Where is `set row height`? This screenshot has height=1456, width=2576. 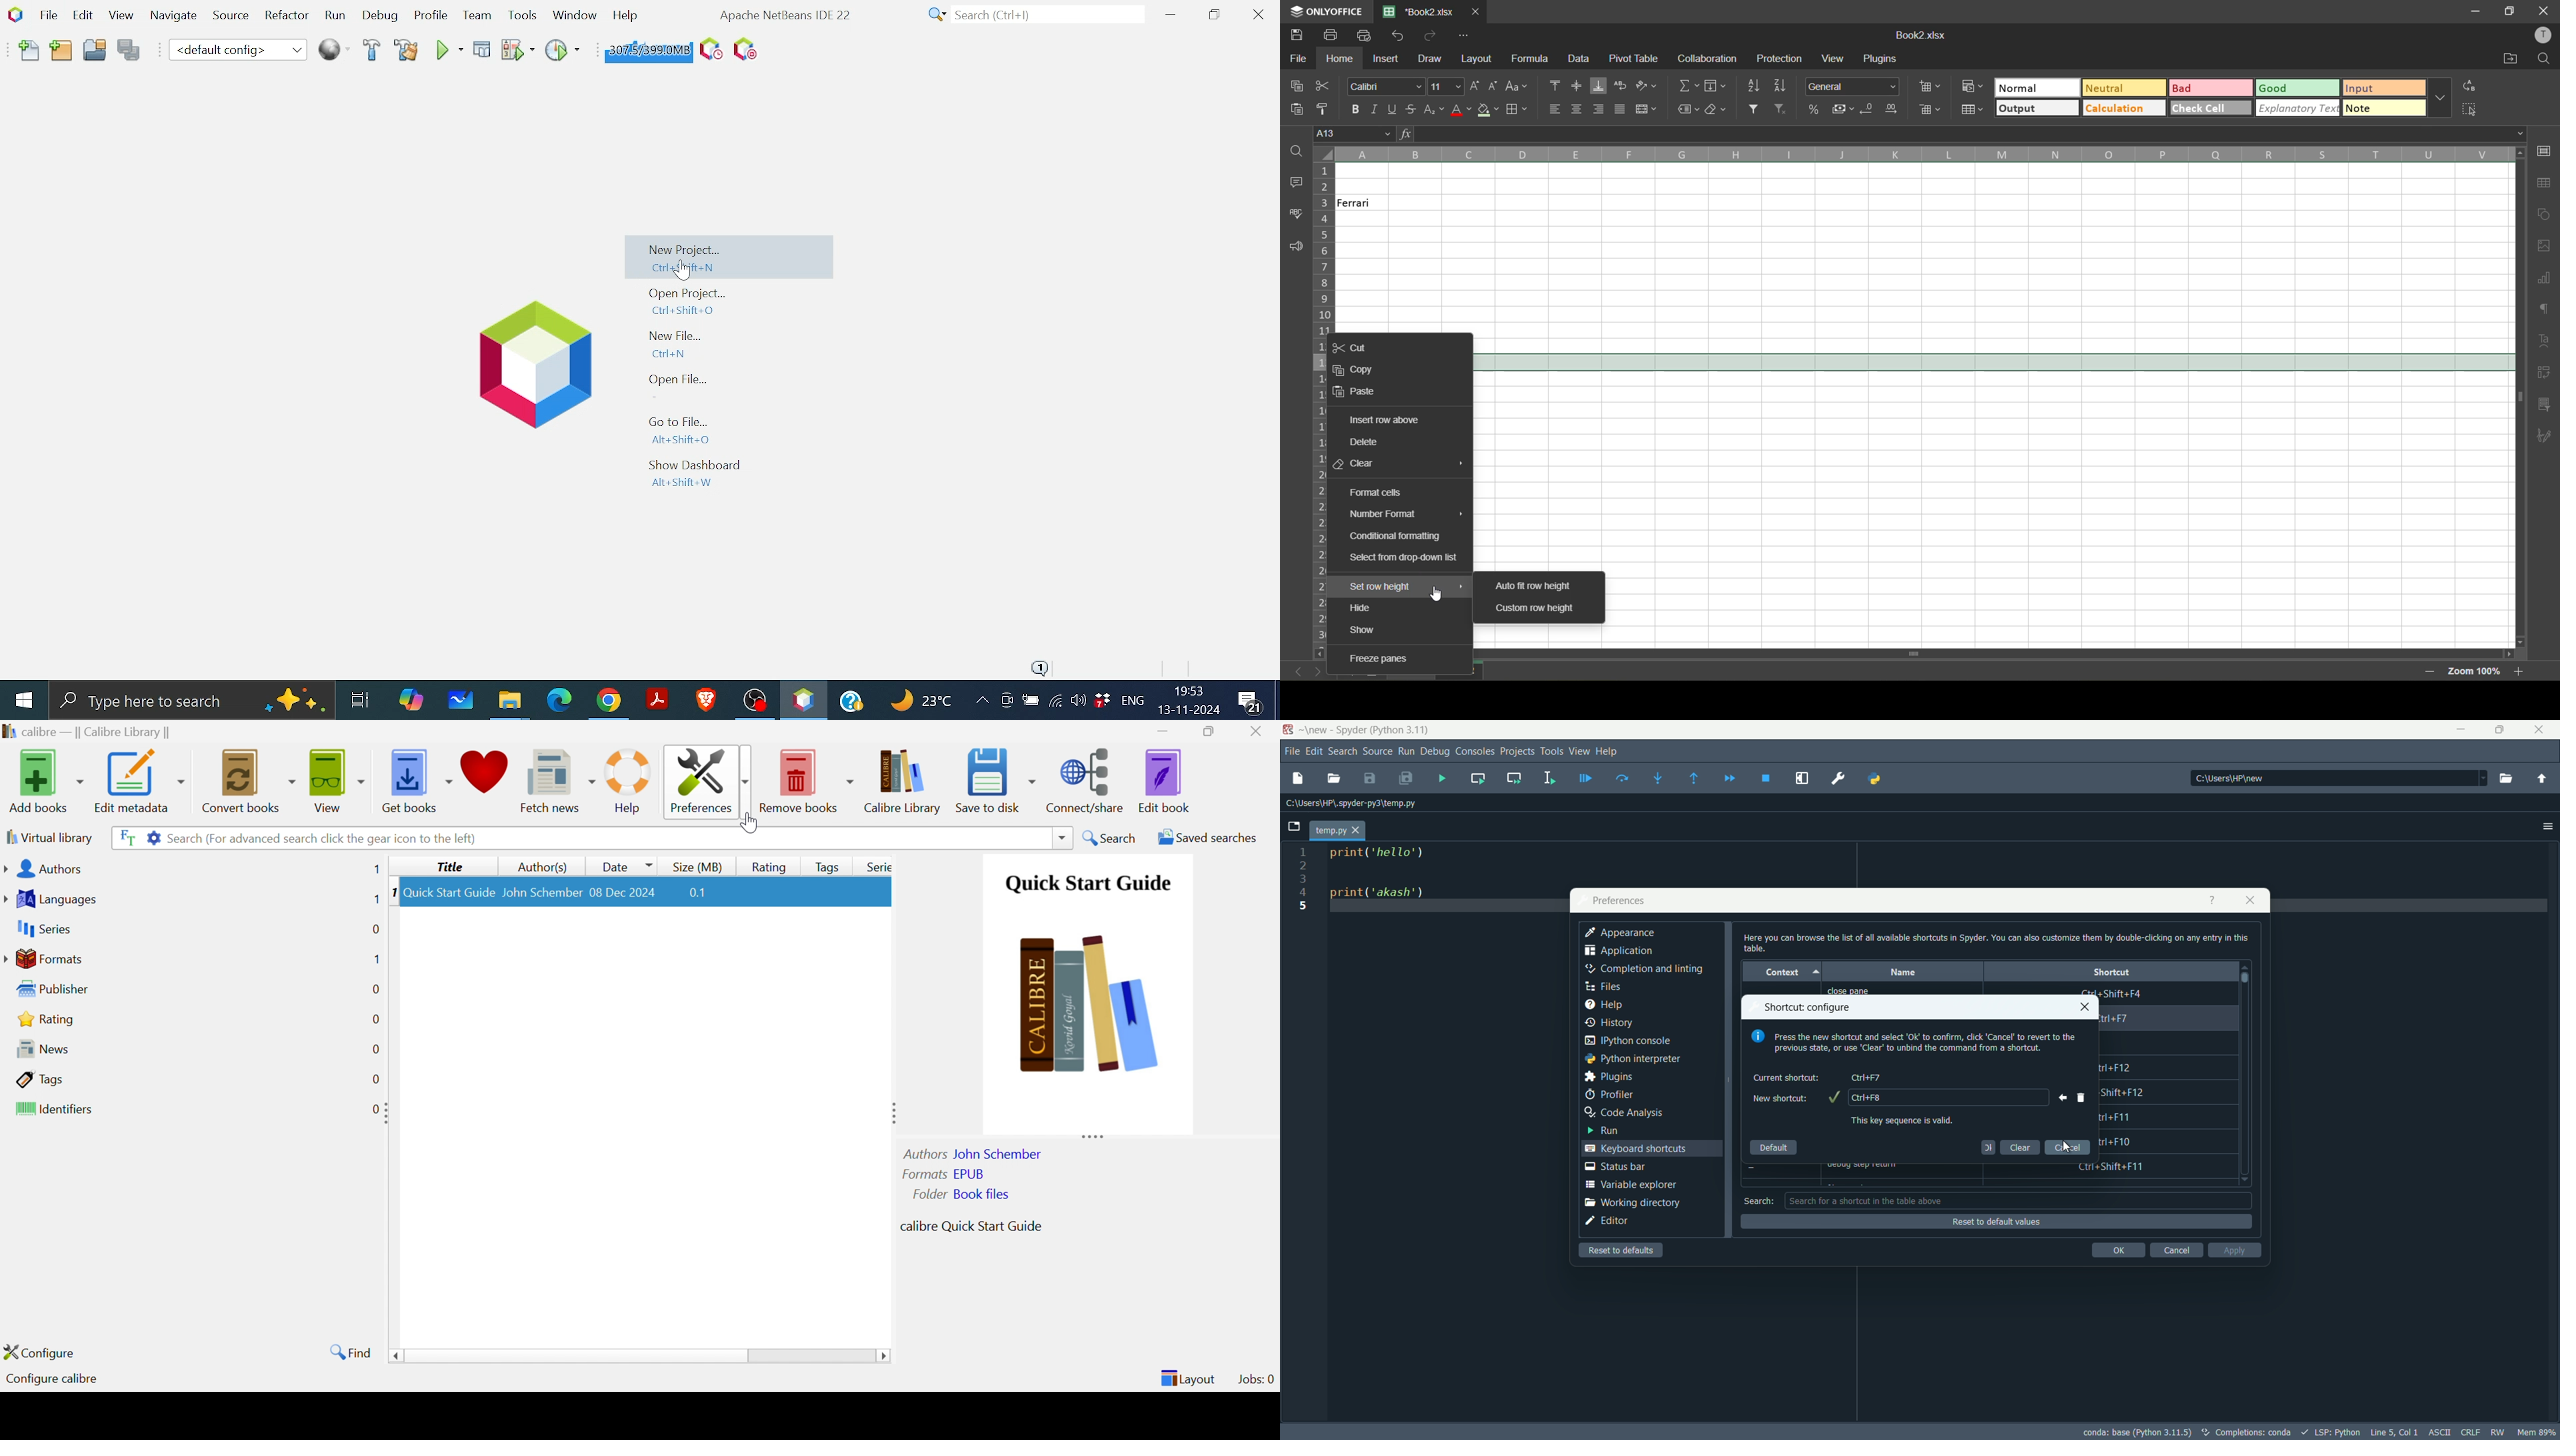 set row height is located at coordinates (1405, 587).